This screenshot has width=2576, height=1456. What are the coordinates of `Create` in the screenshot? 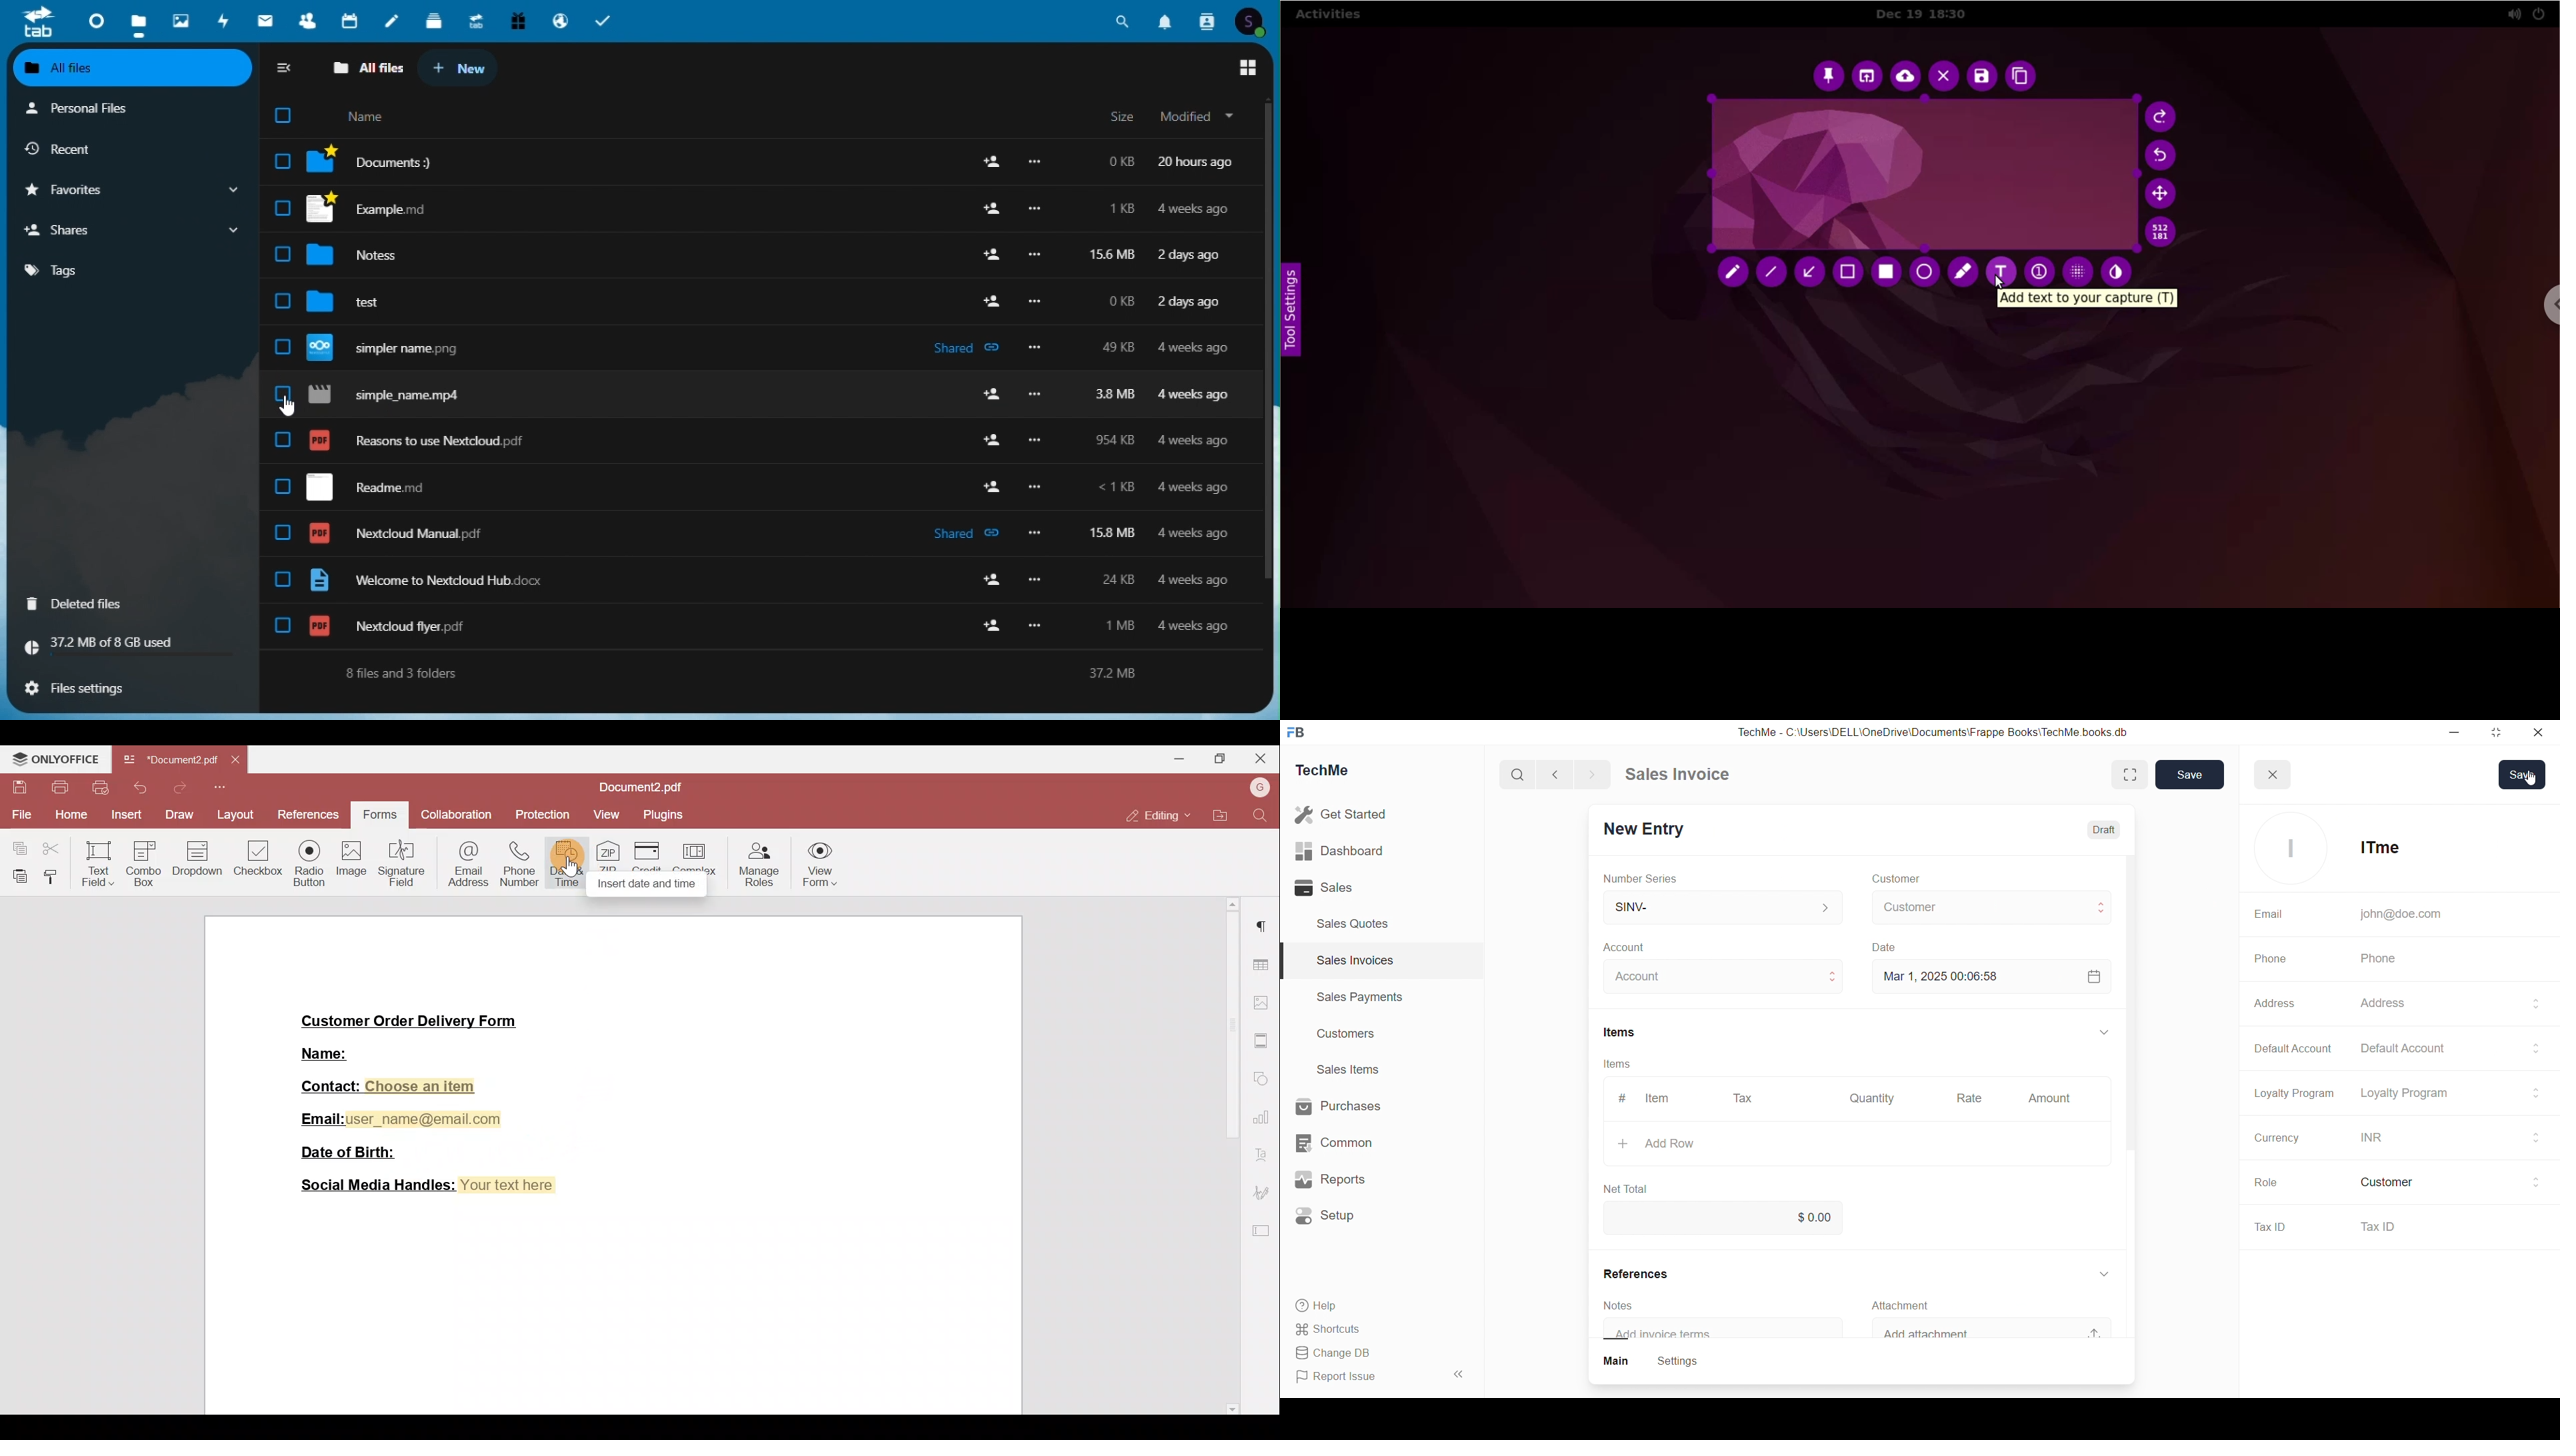 It's located at (1885, 945).